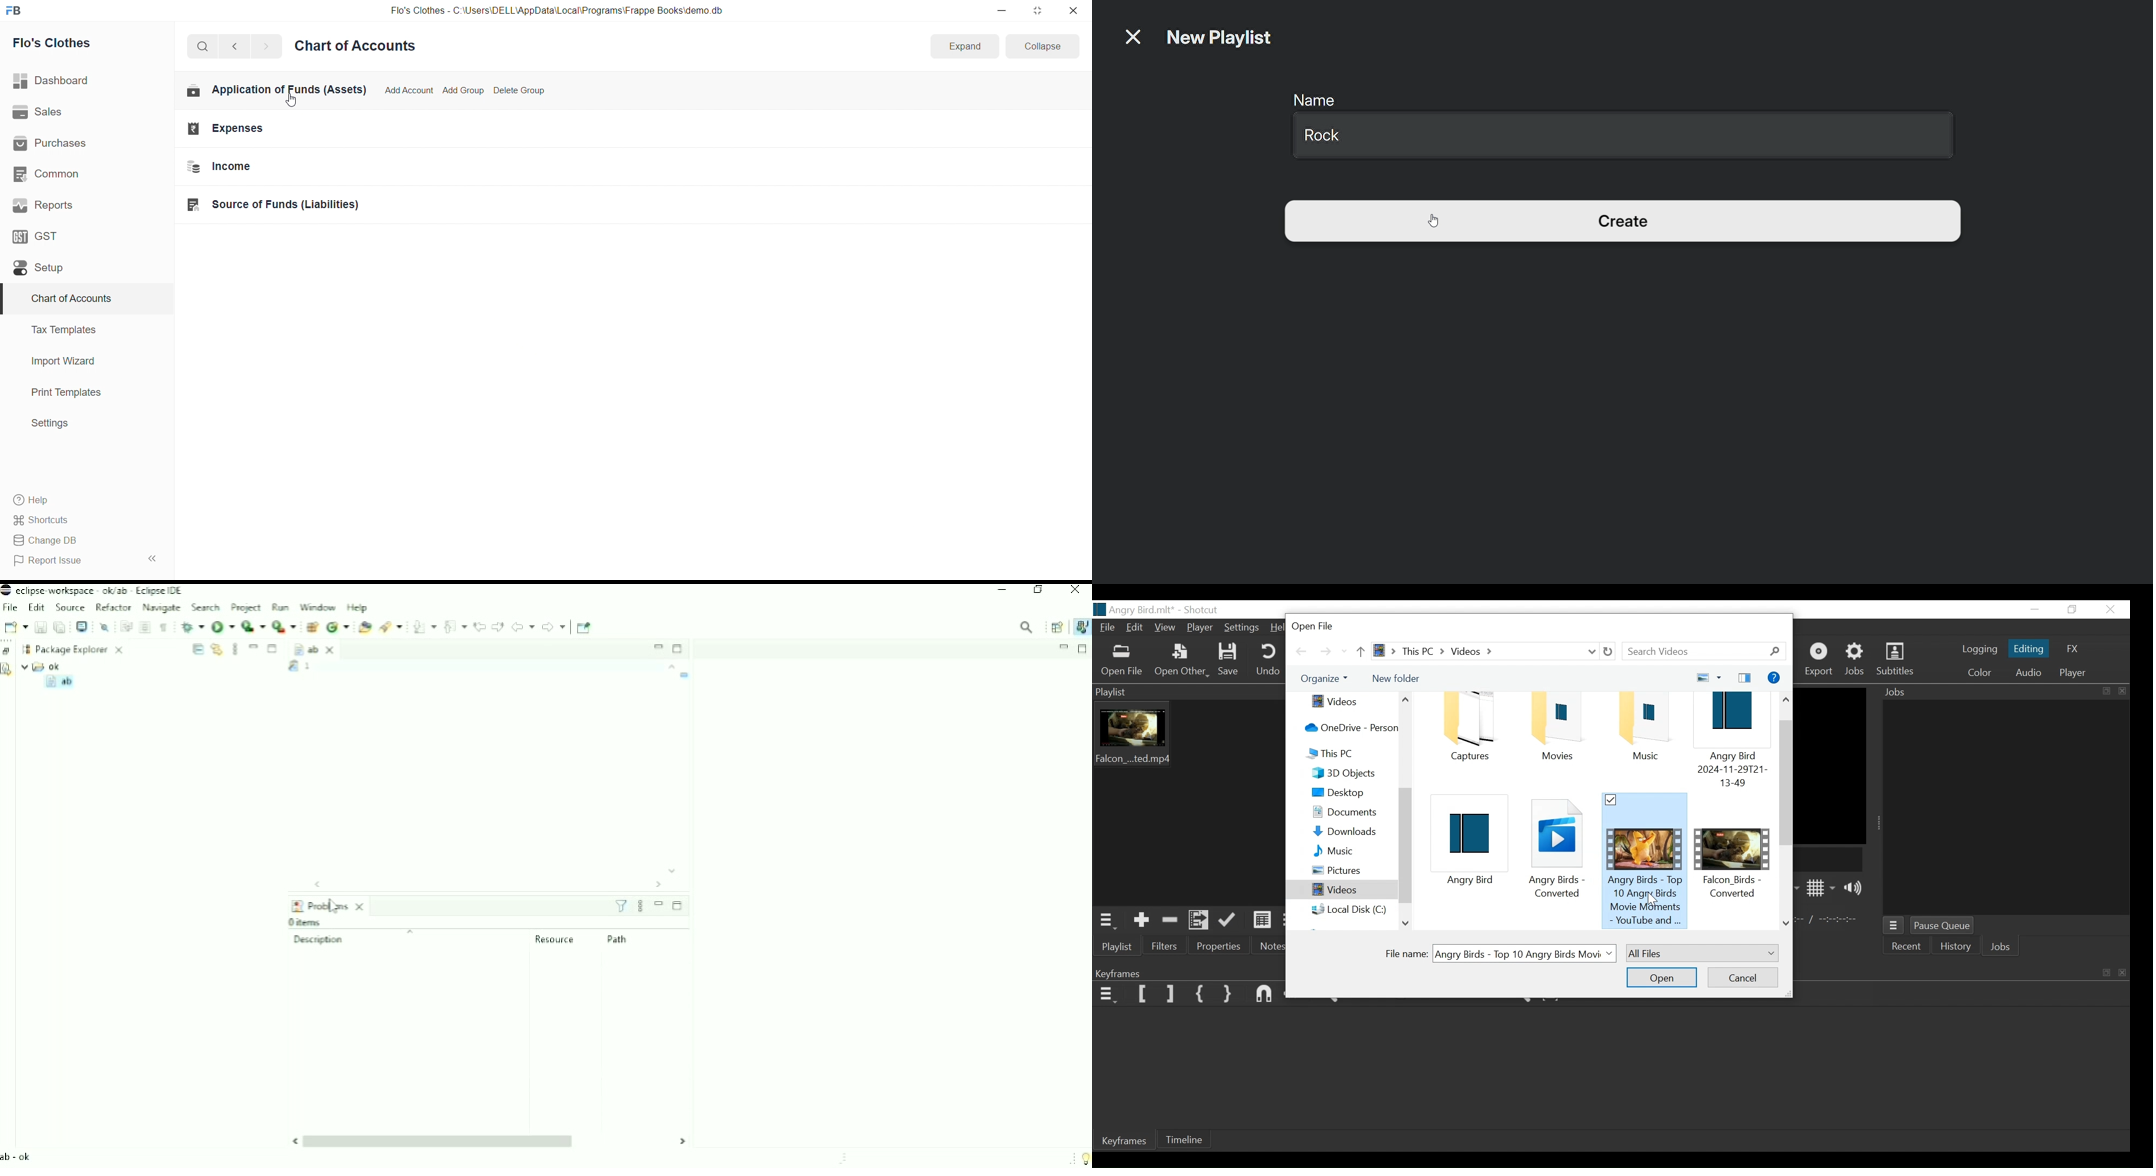 The height and width of the screenshot is (1176, 2156). I want to click on Undo, so click(1265, 658).